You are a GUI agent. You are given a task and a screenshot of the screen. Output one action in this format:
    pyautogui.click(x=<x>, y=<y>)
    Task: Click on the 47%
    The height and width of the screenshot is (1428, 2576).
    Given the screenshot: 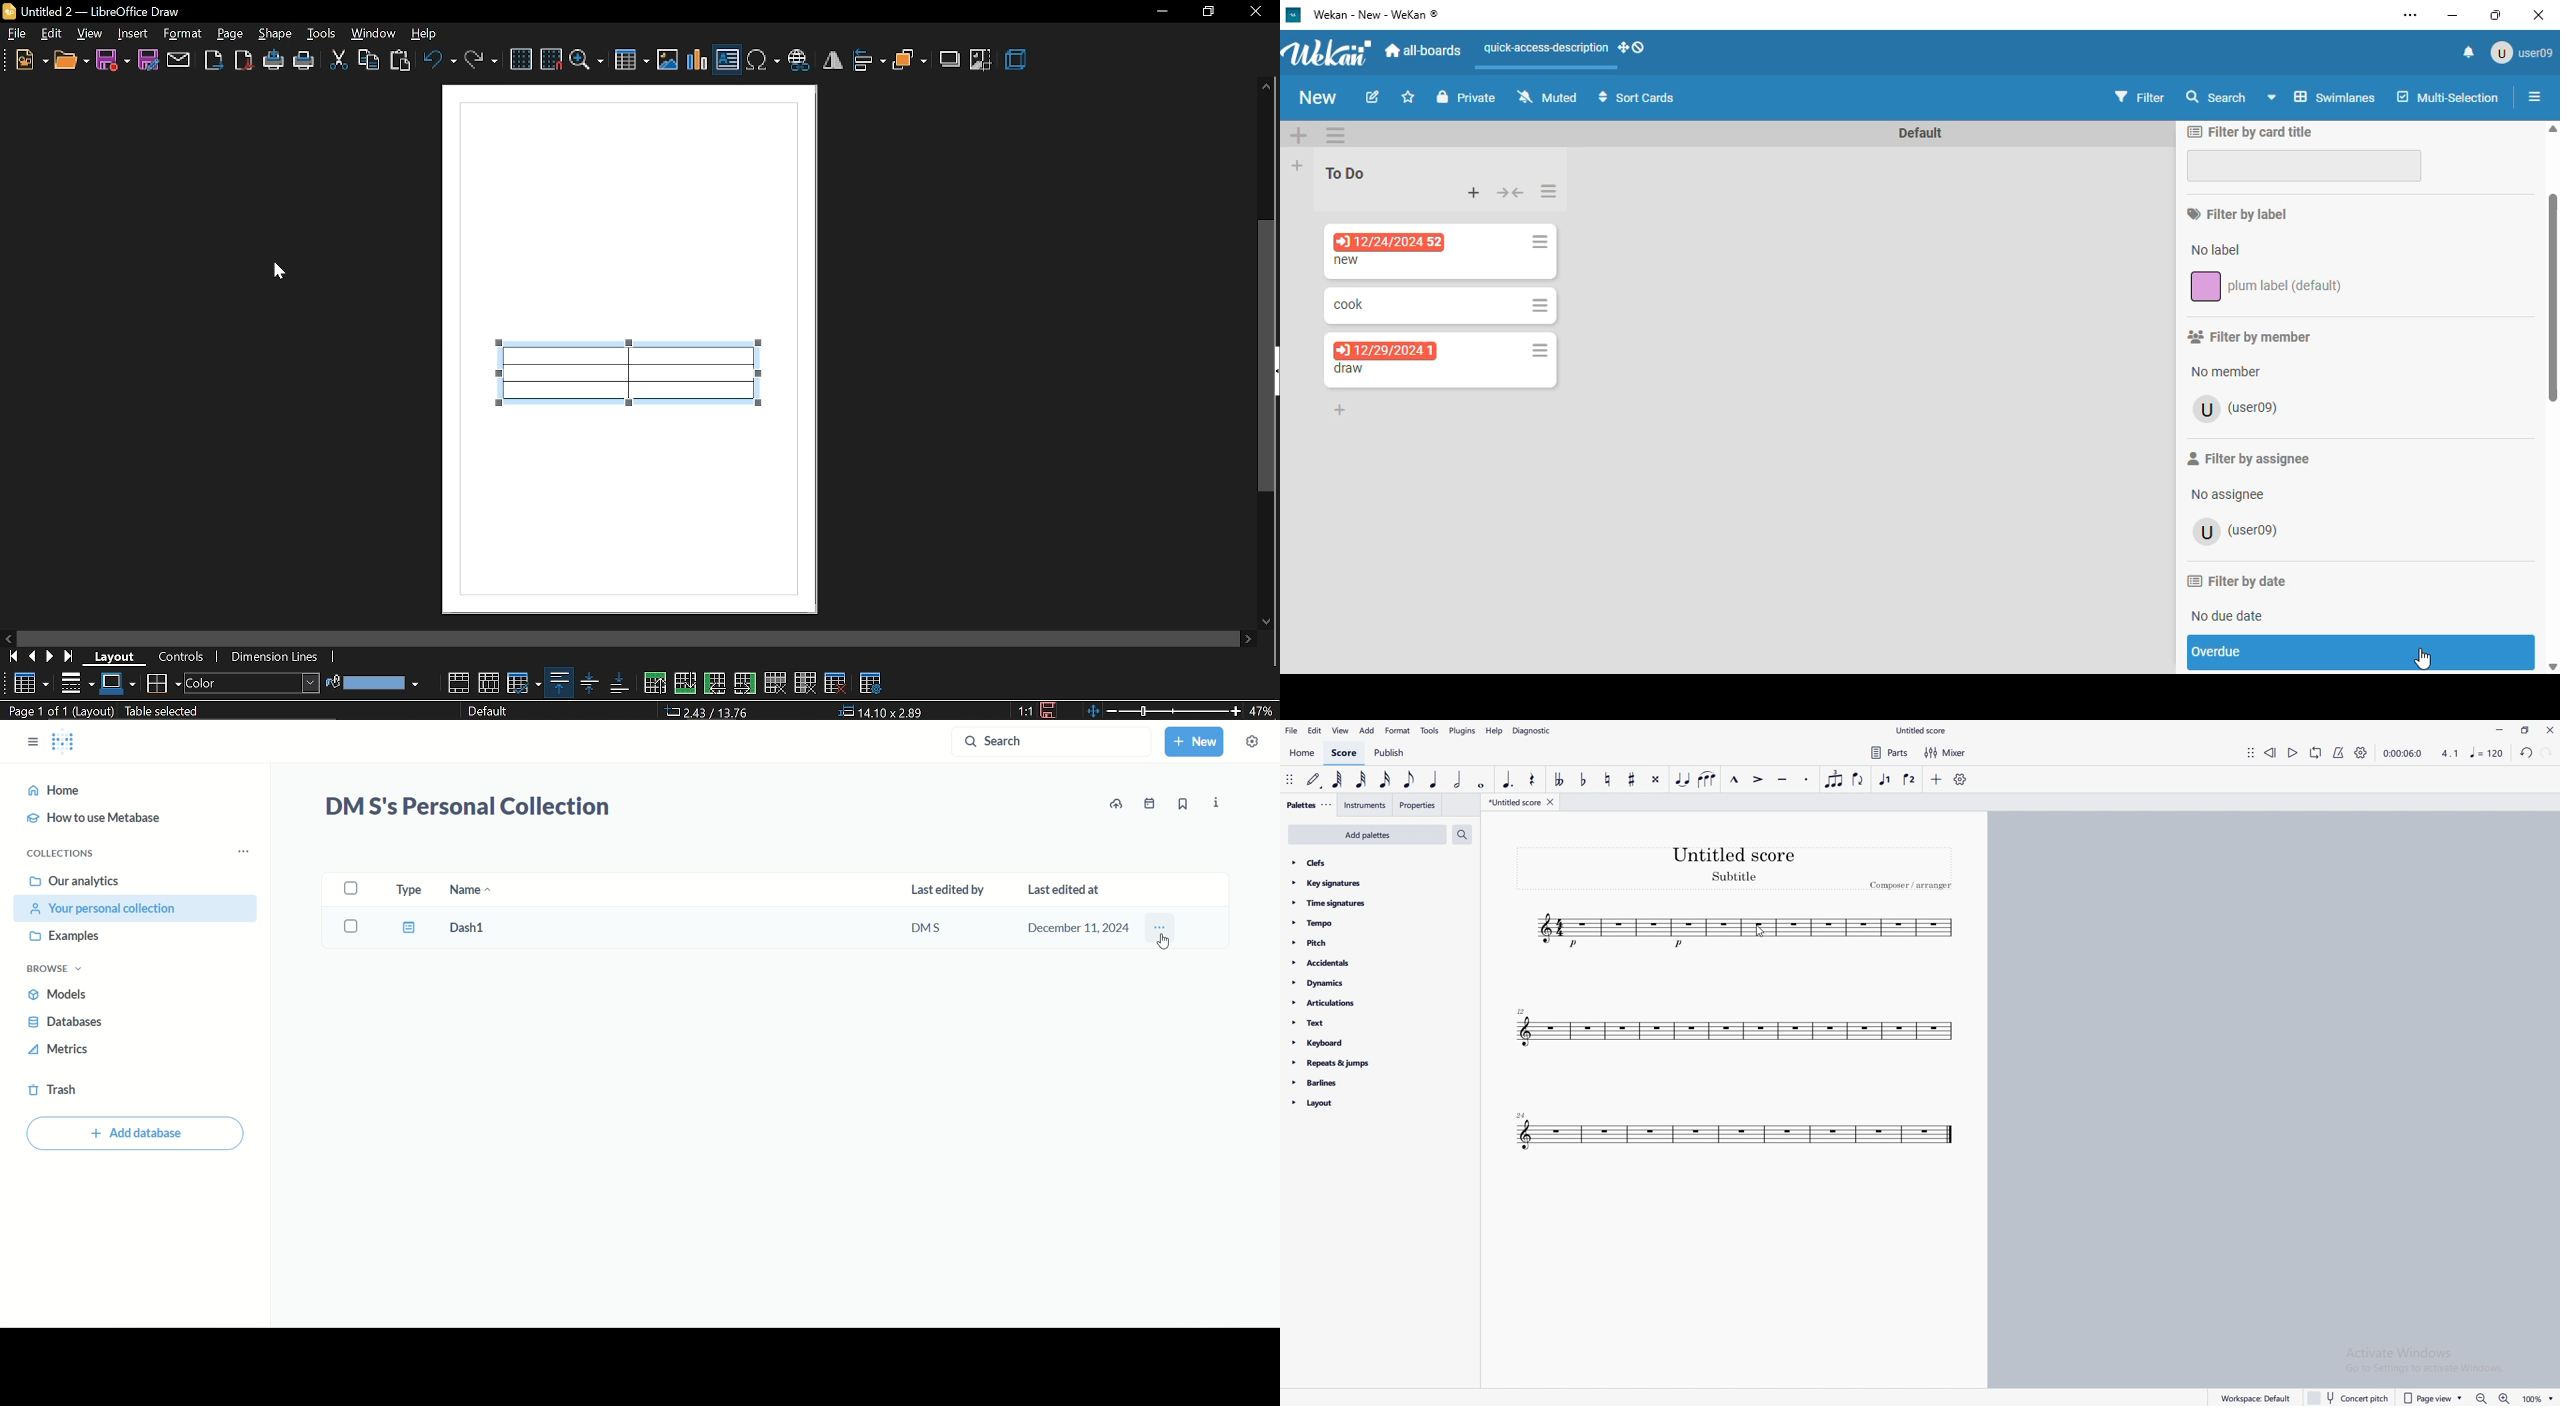 What is the action you would take?
    pyautogui.click(x=1264, y=710)
    